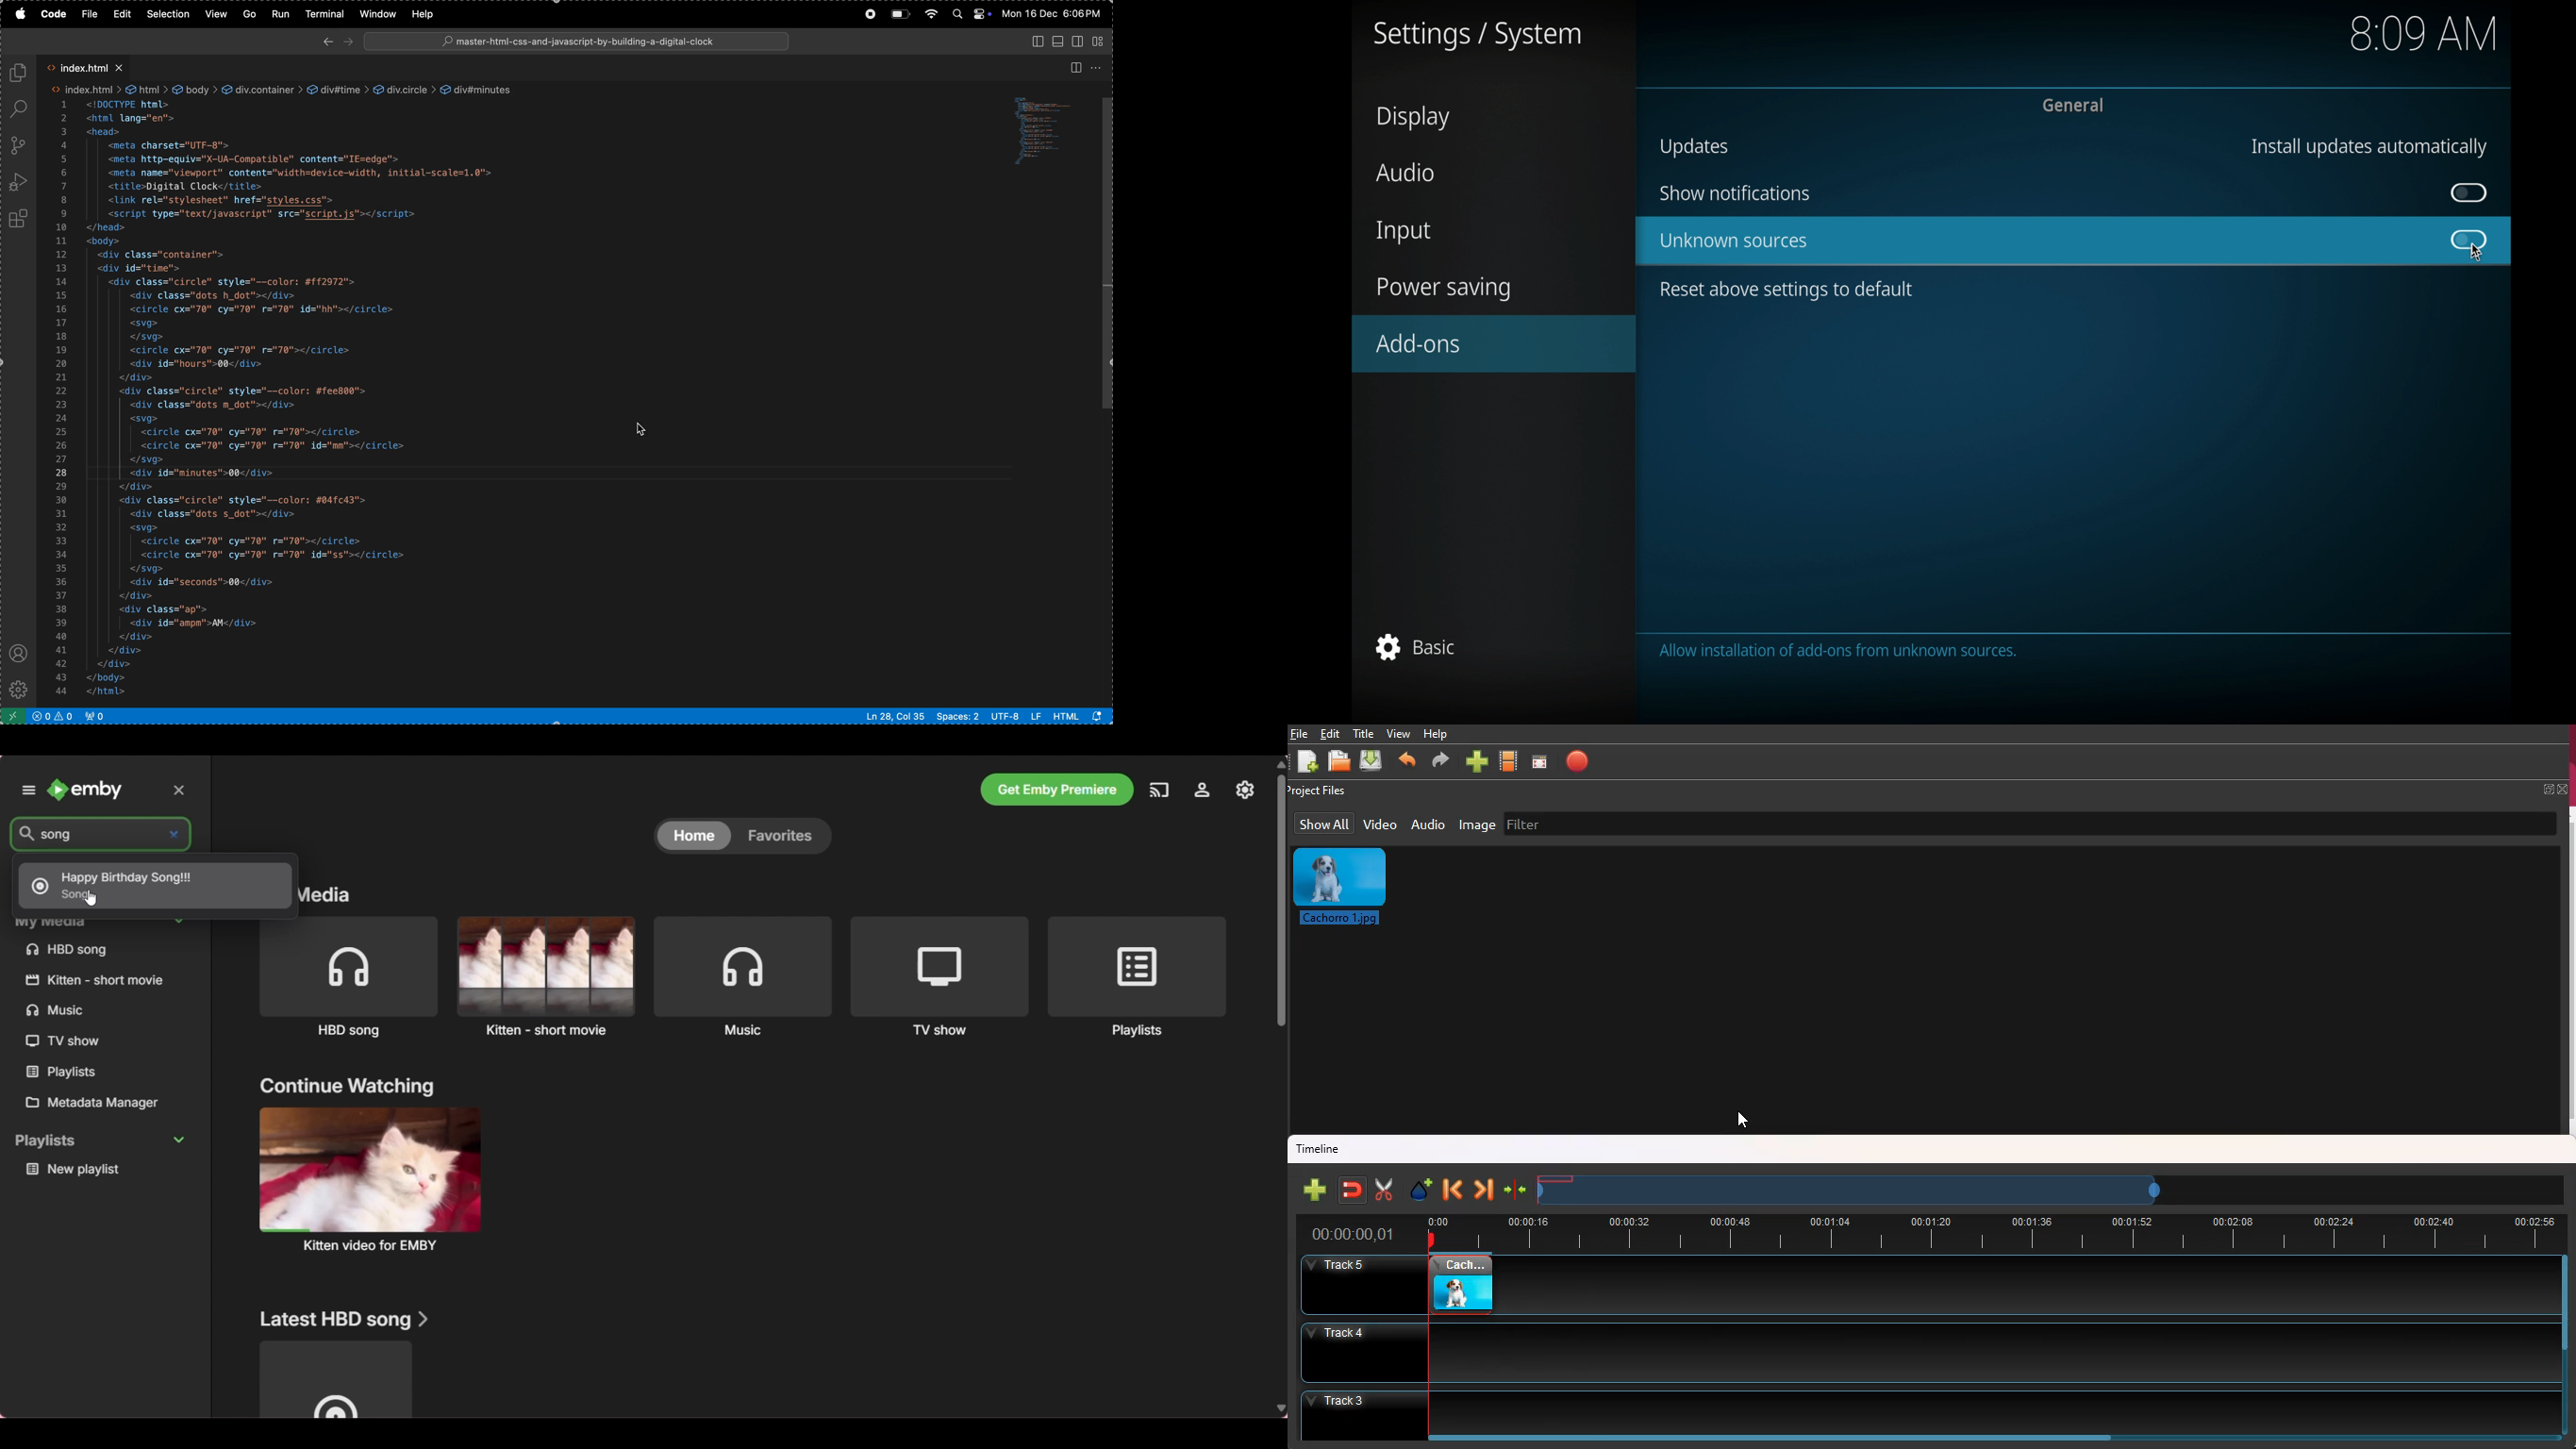  What do you see at coordinates (1734, 193) in the screenshot?
I see `show notifications` at bounding box center [1734, 193].